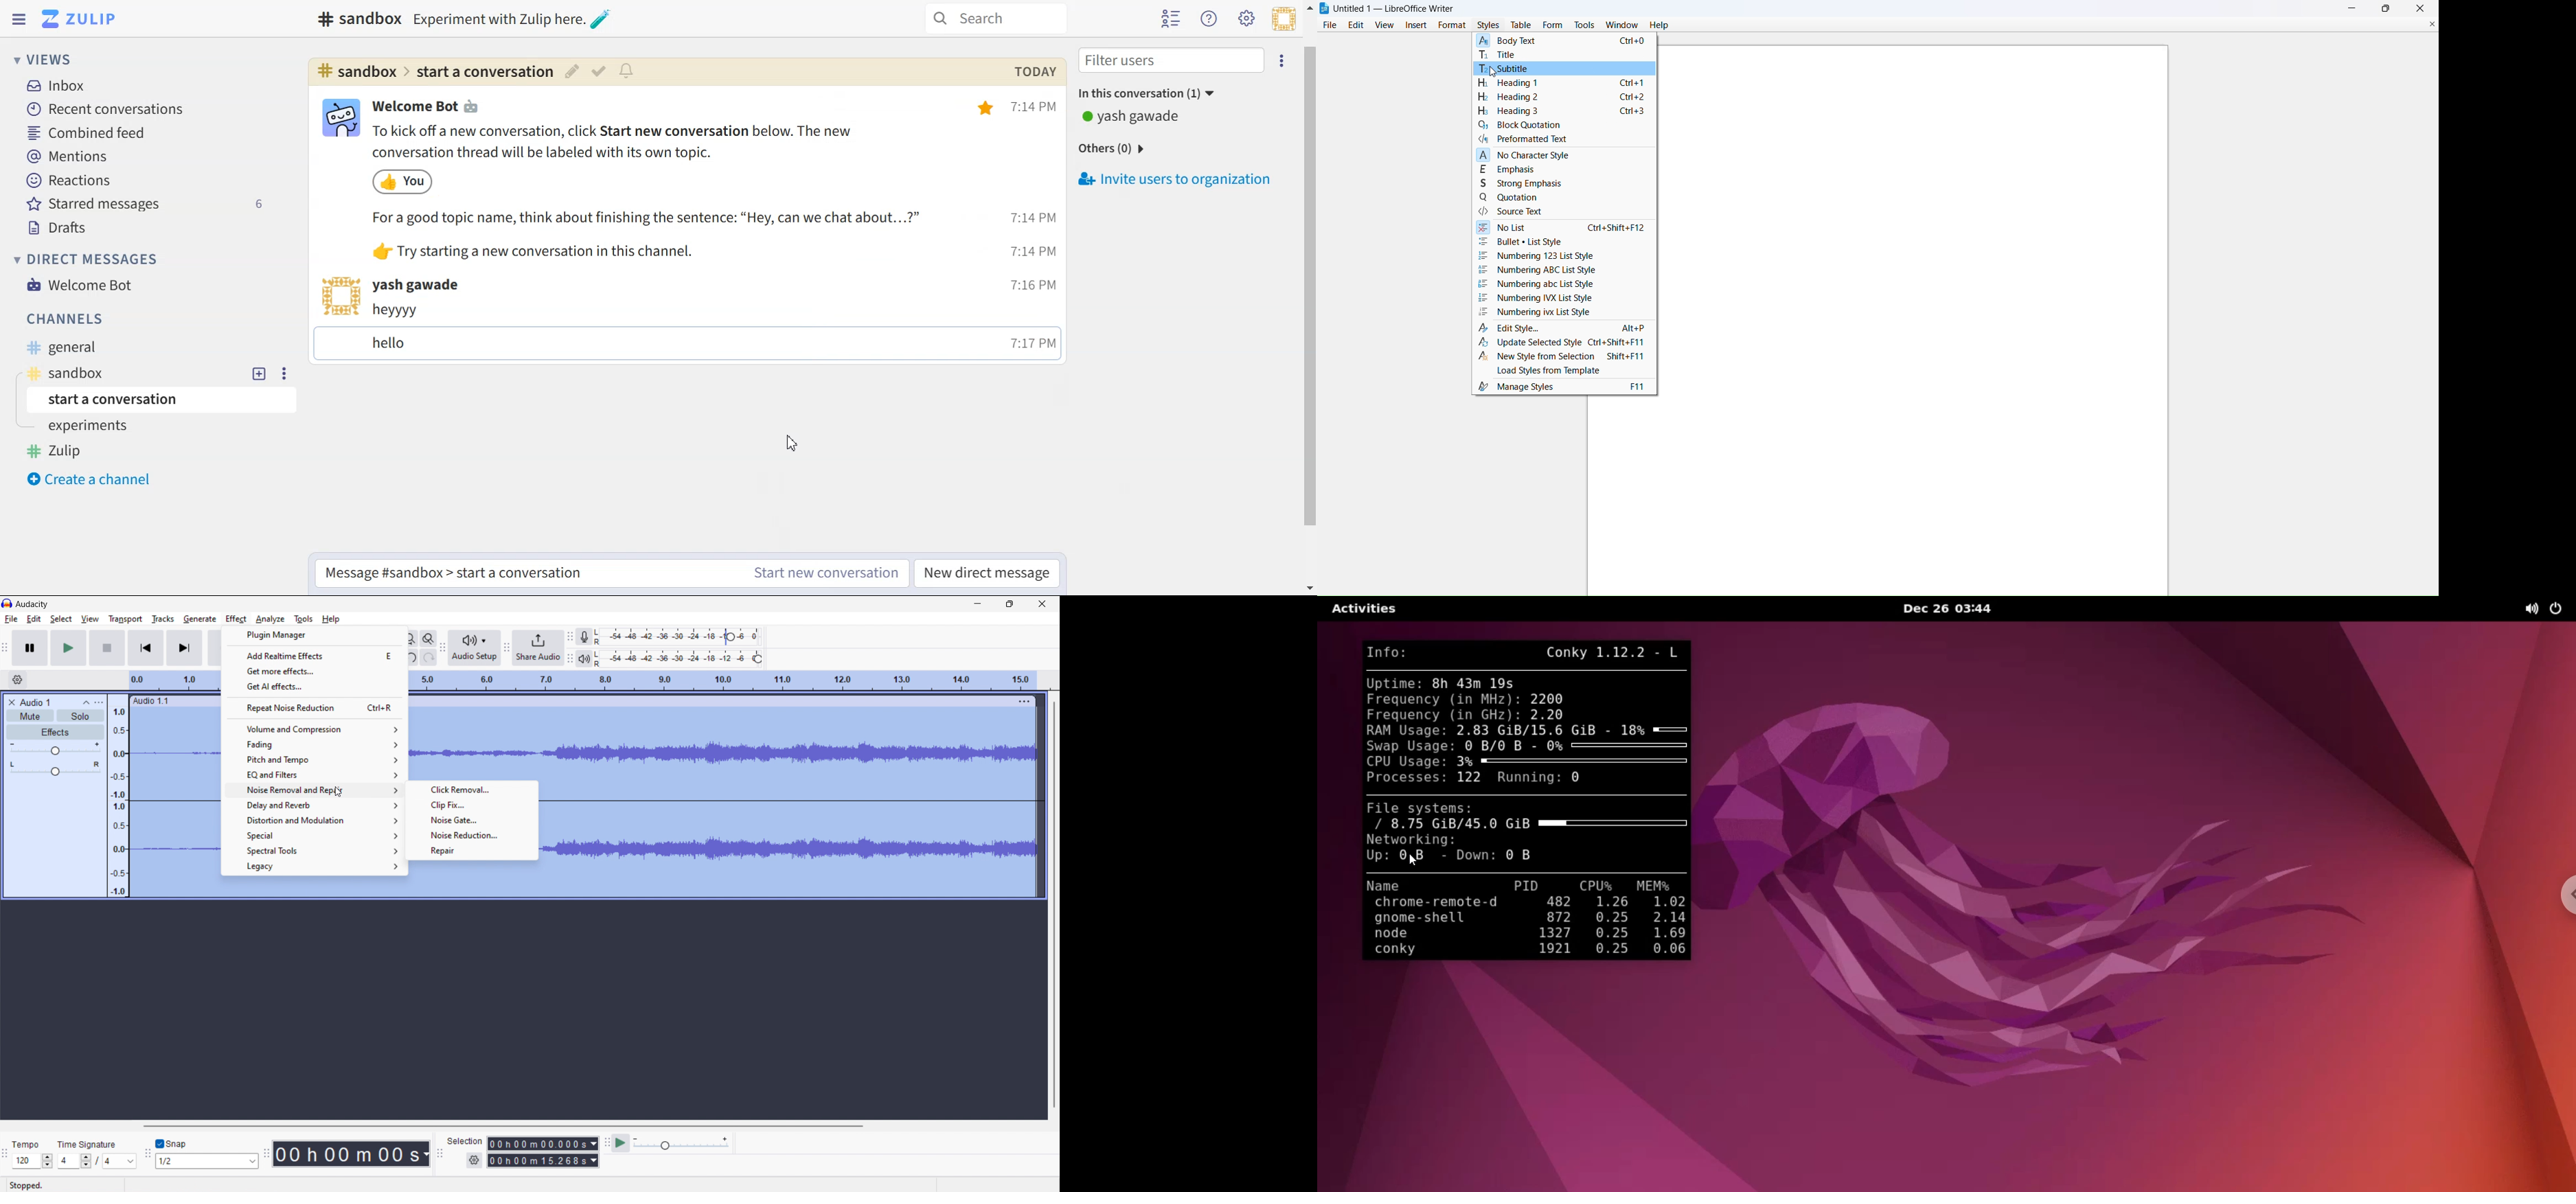  Describe the element at coordinates (515, 19) in the screenshot. I see `` at that location.